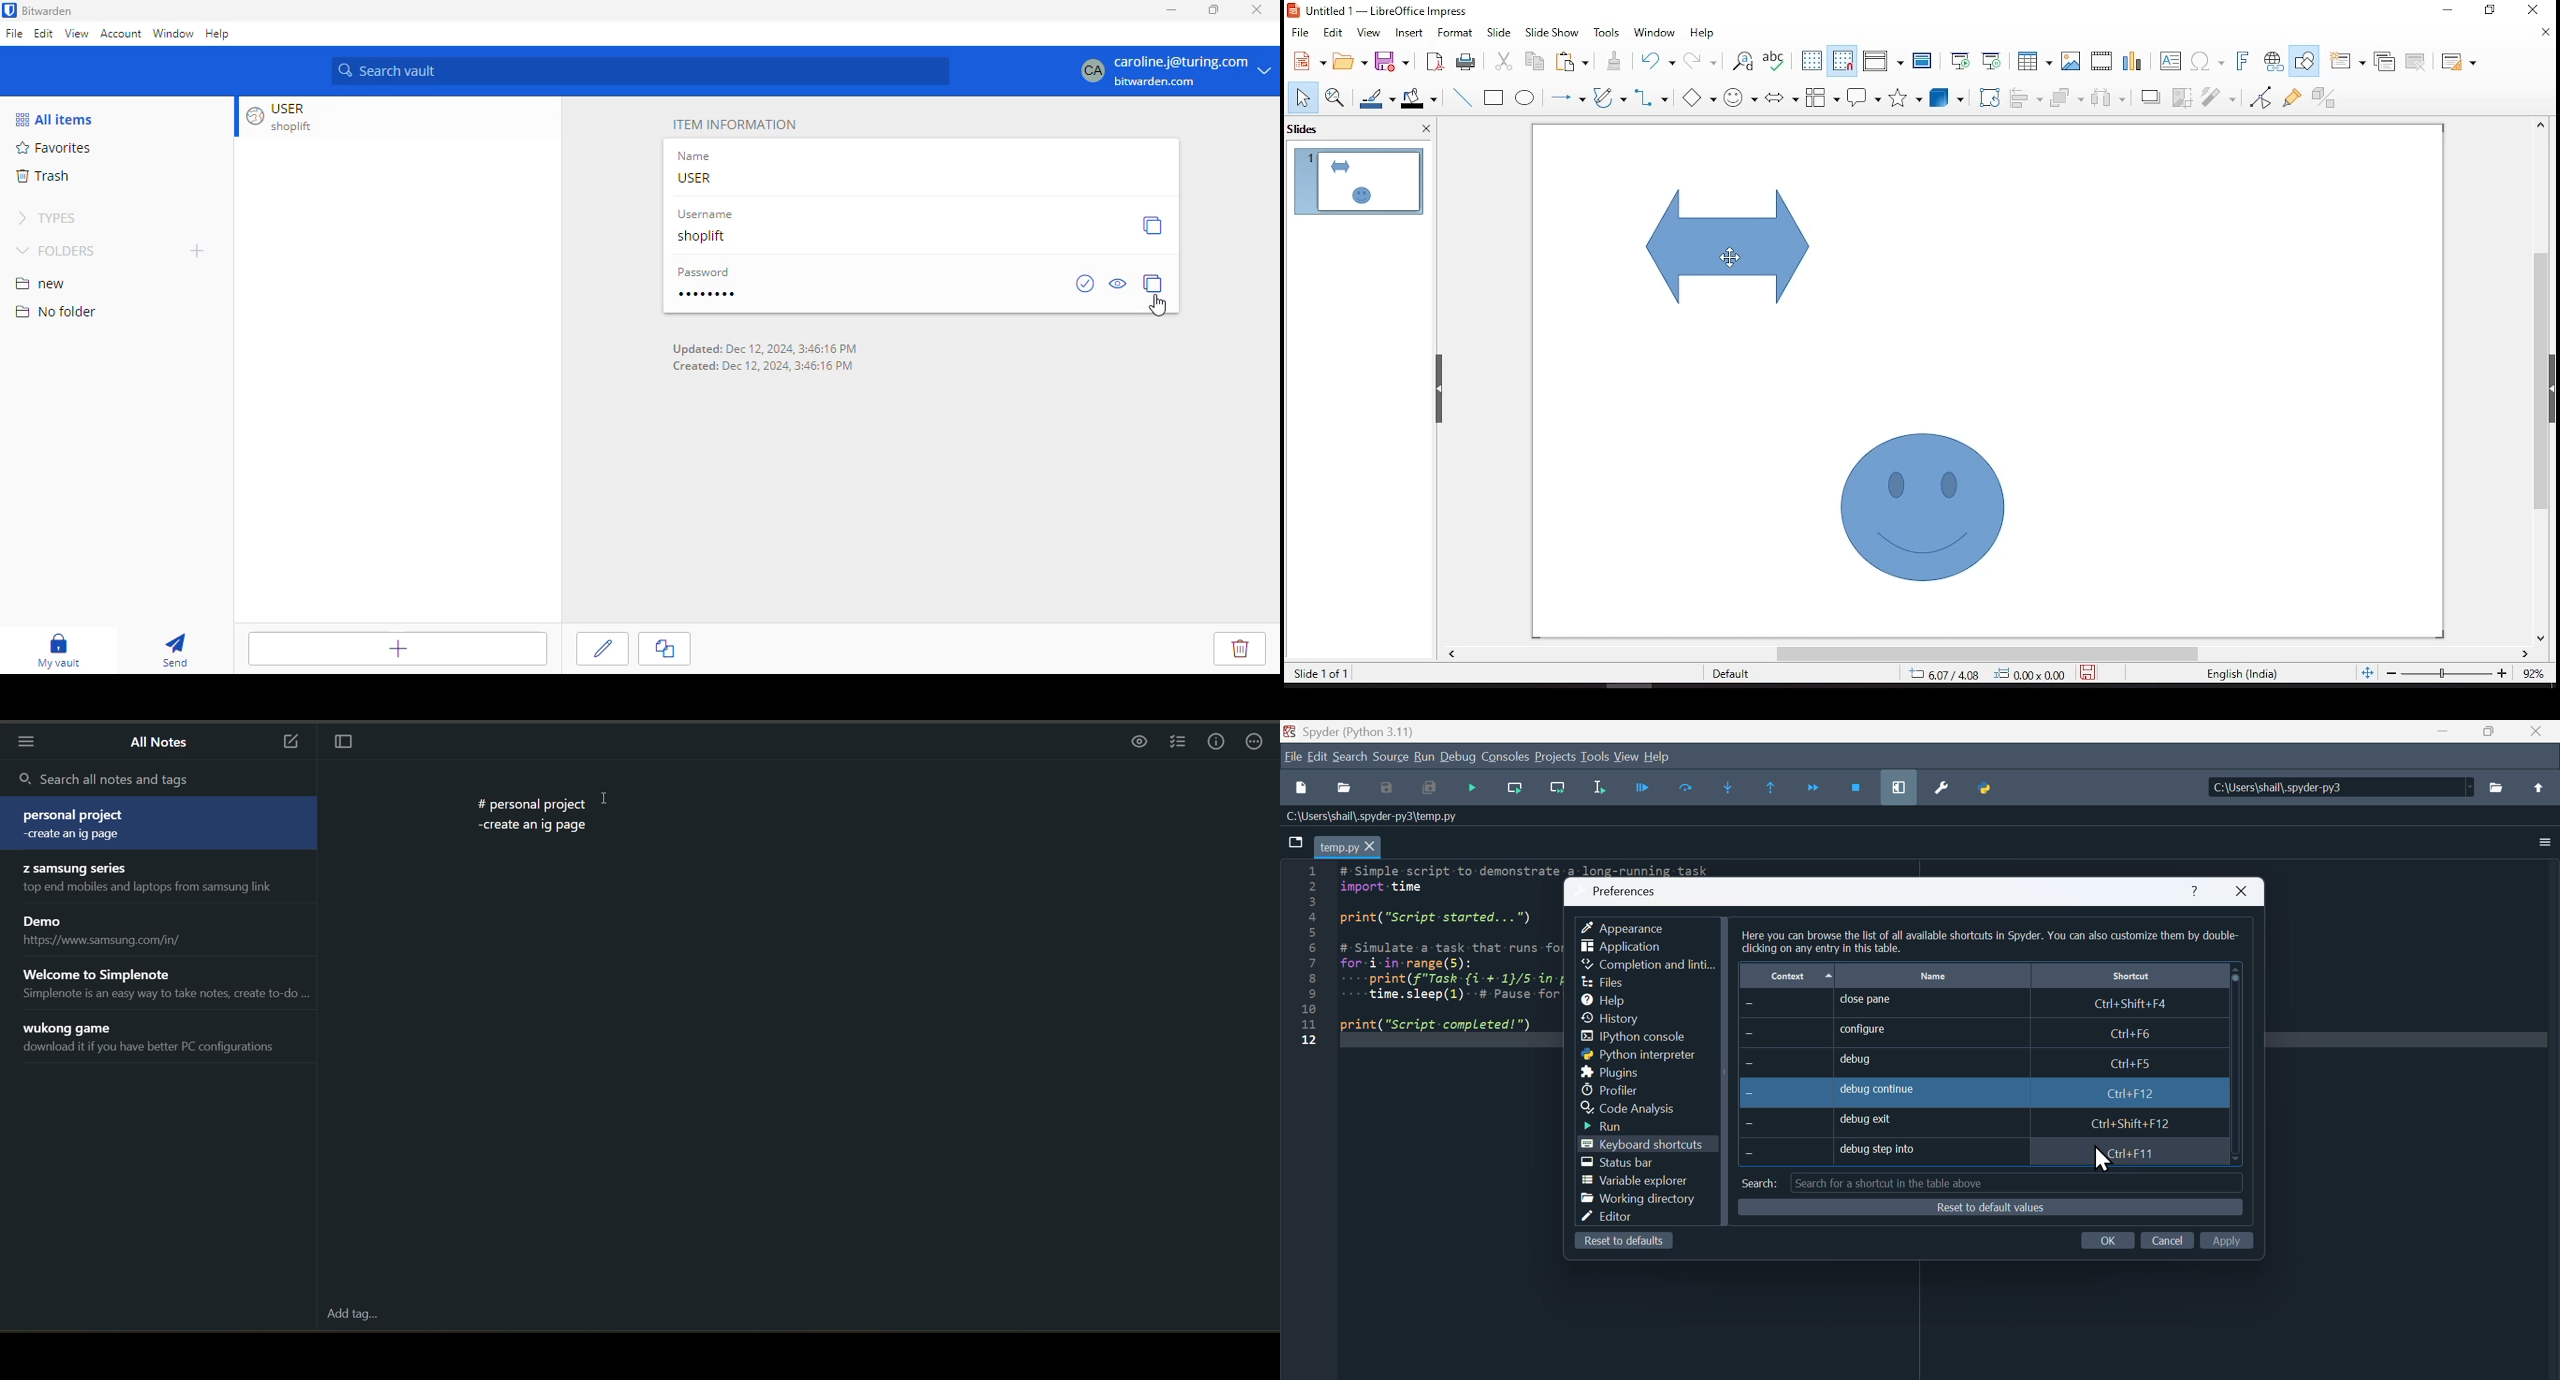 Image resolution: width=2576 pixels, height=1400 pixels. I want to click on minimize, so click(2492, 11).